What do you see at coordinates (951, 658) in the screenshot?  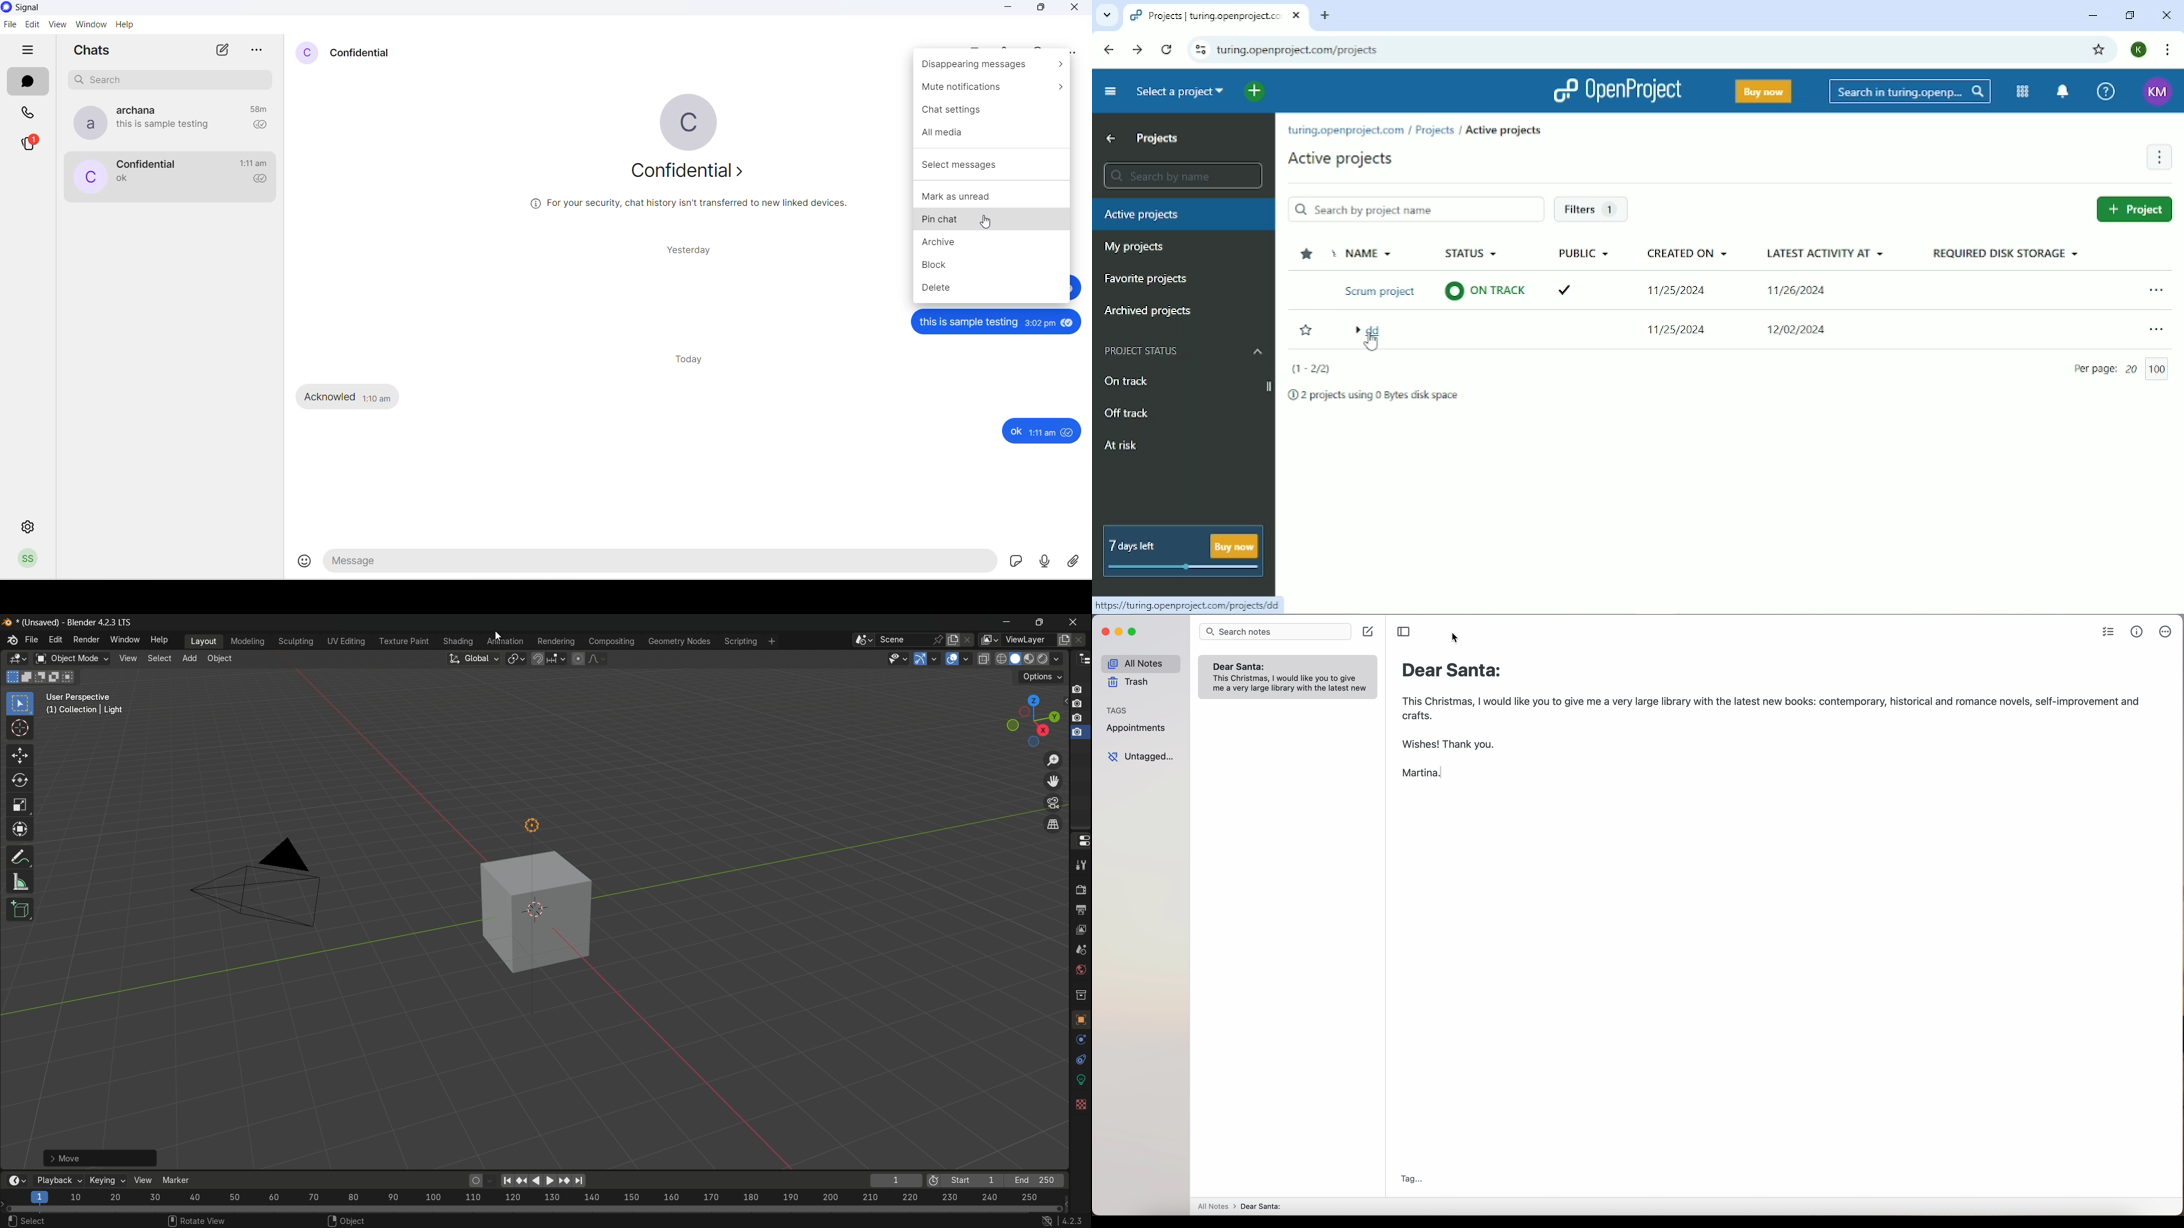 I see `show overlays` at bounding box center [951, 658].